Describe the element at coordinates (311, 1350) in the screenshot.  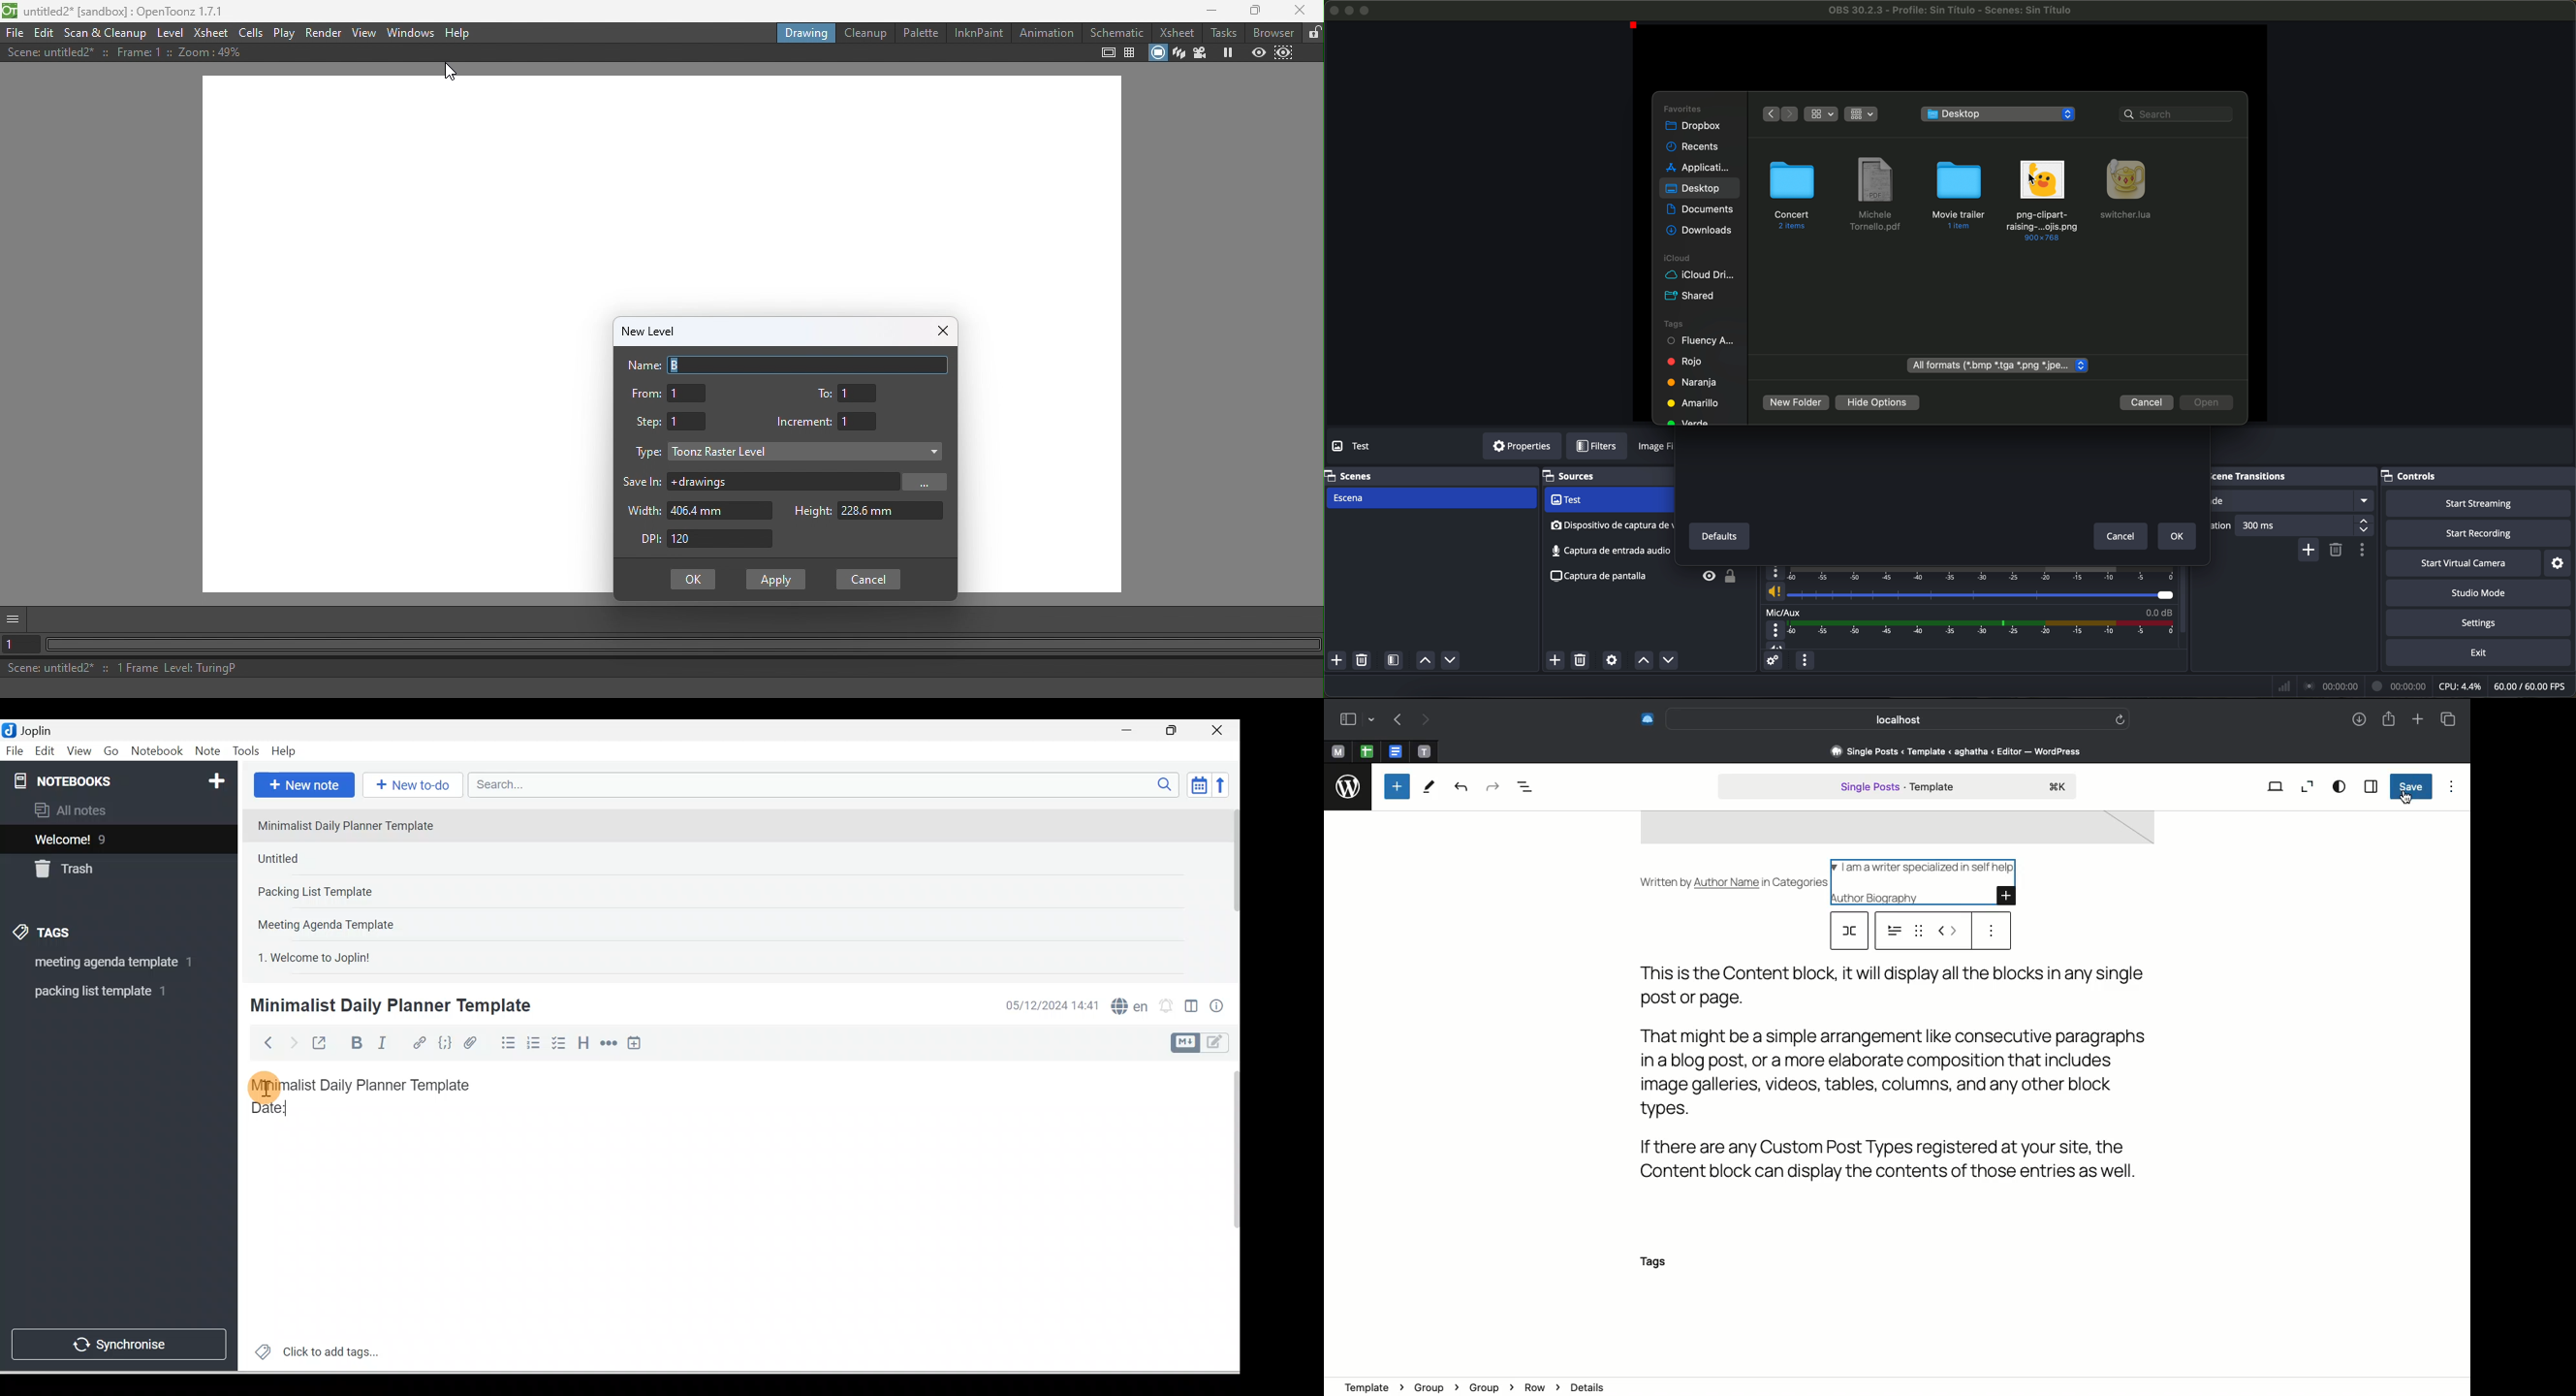
I see `Click to add tags` at that location.